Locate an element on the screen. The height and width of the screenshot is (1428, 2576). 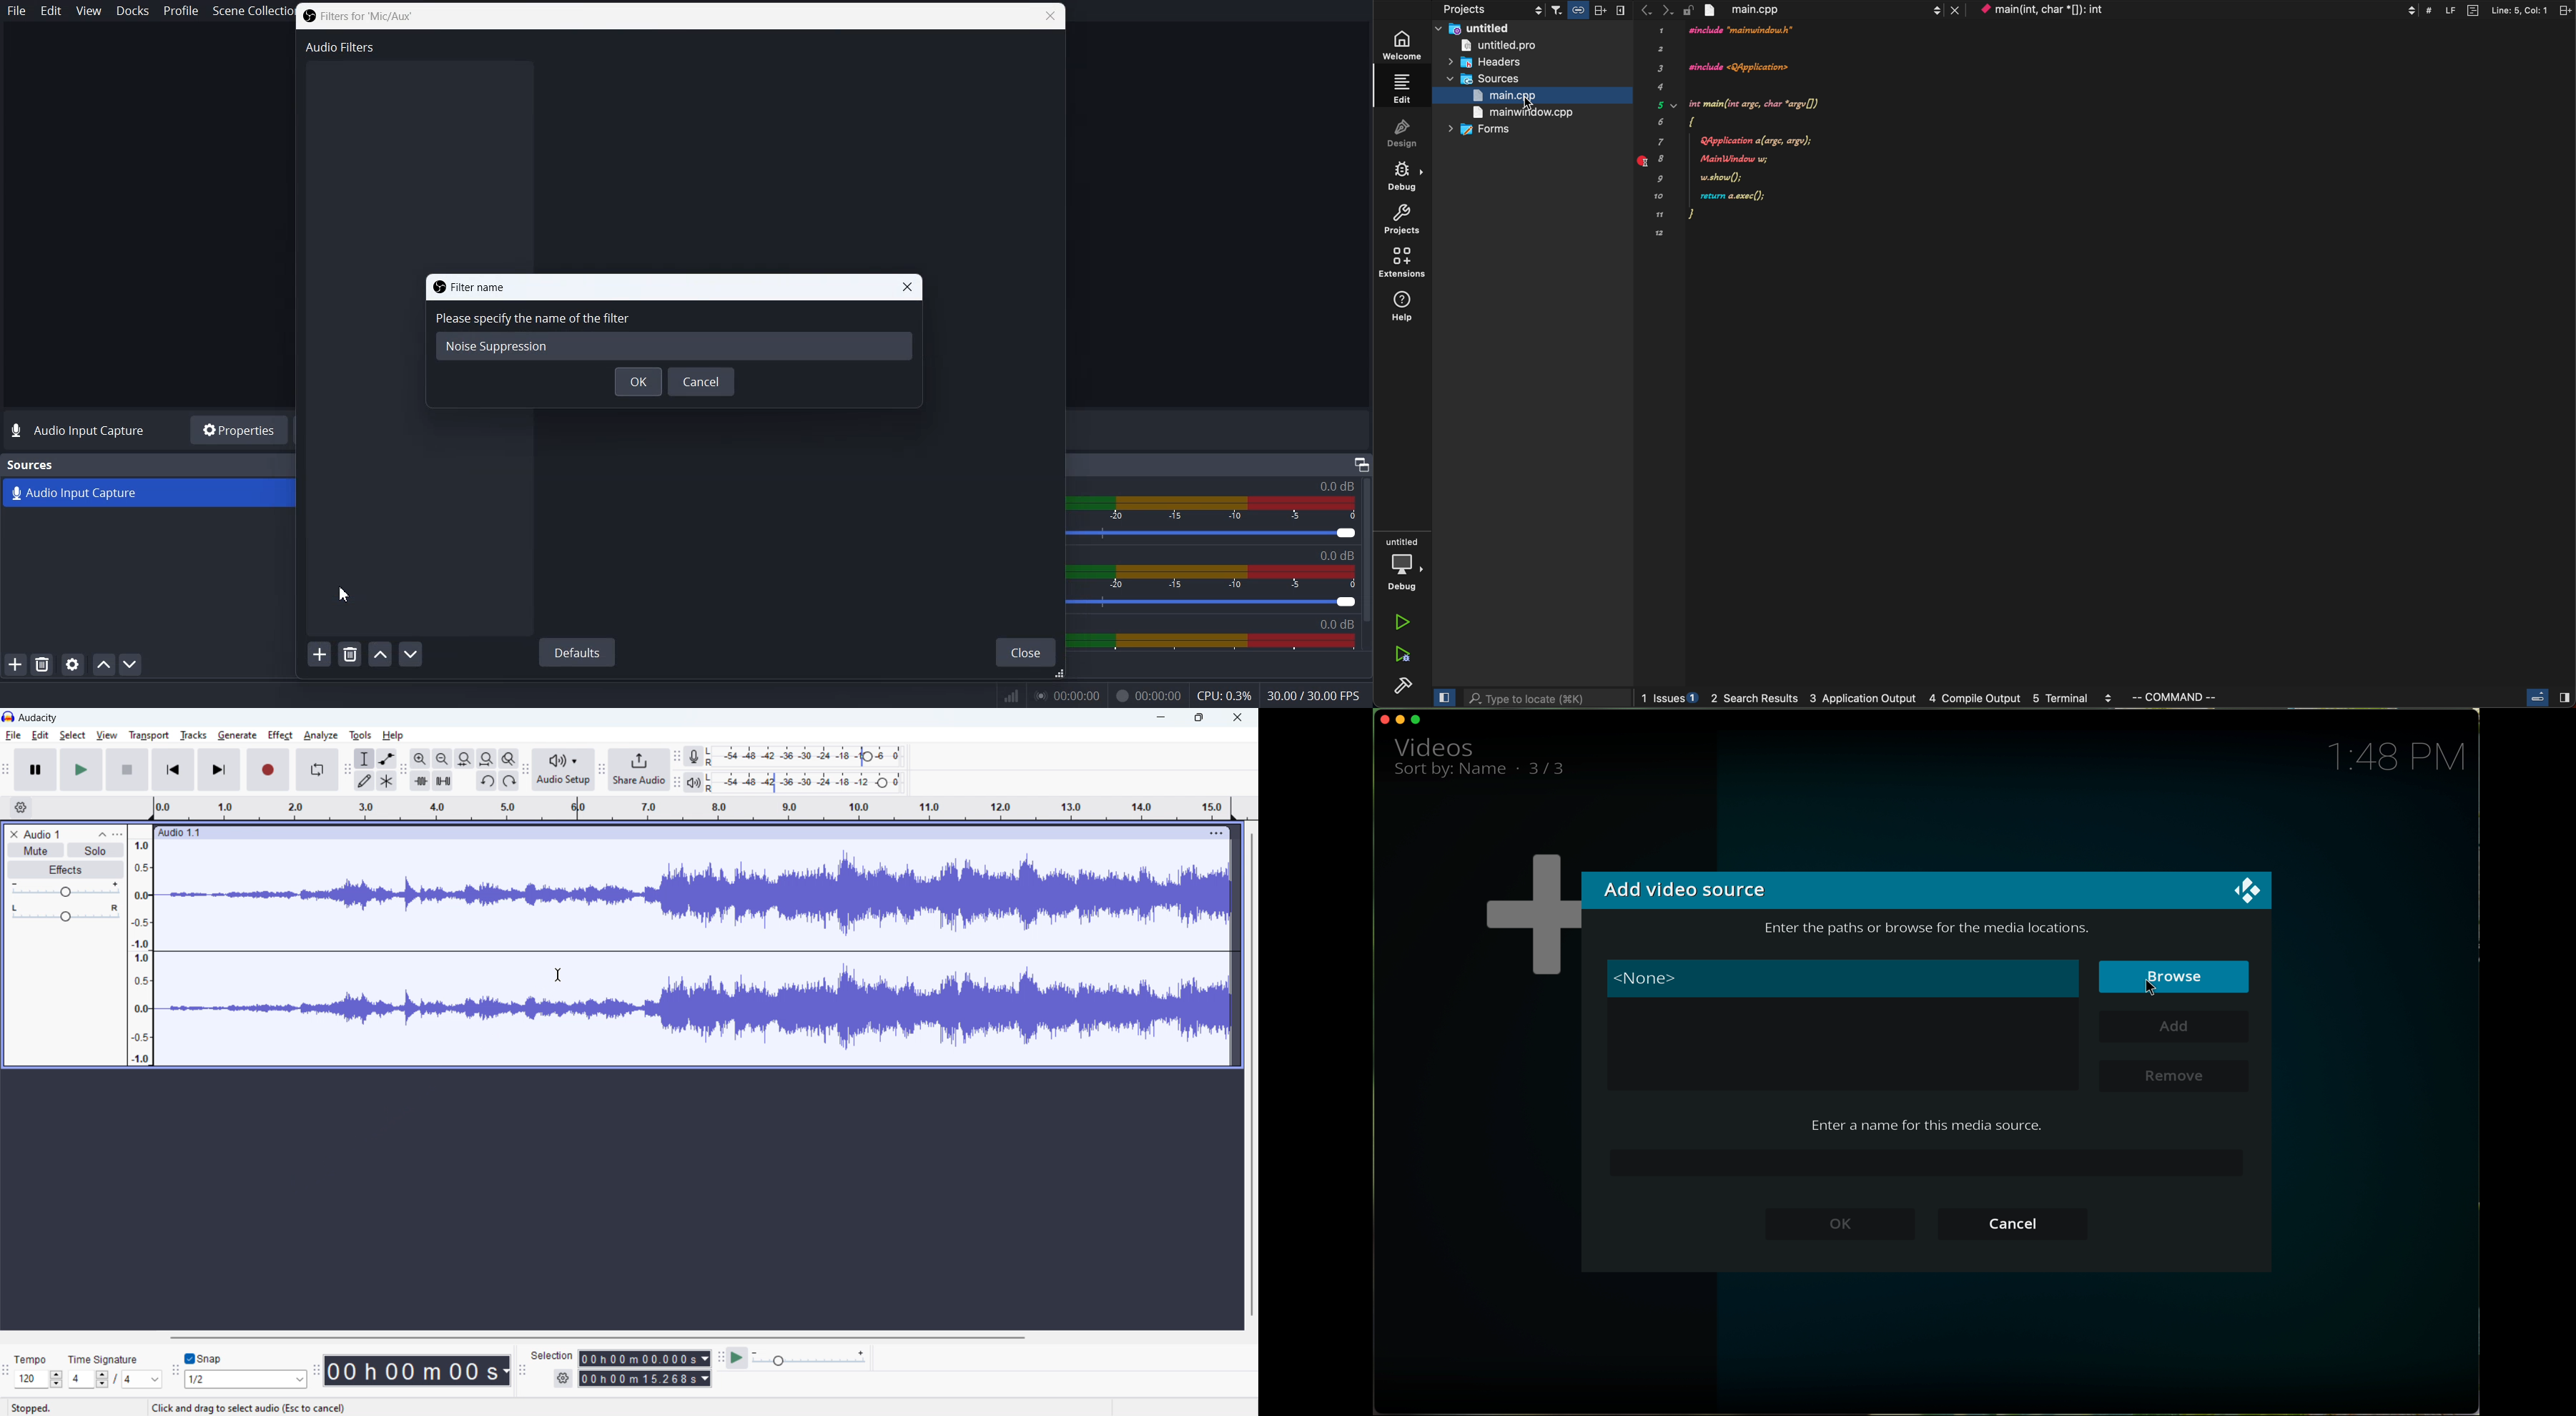
transport is located at coordinates (149, 736).